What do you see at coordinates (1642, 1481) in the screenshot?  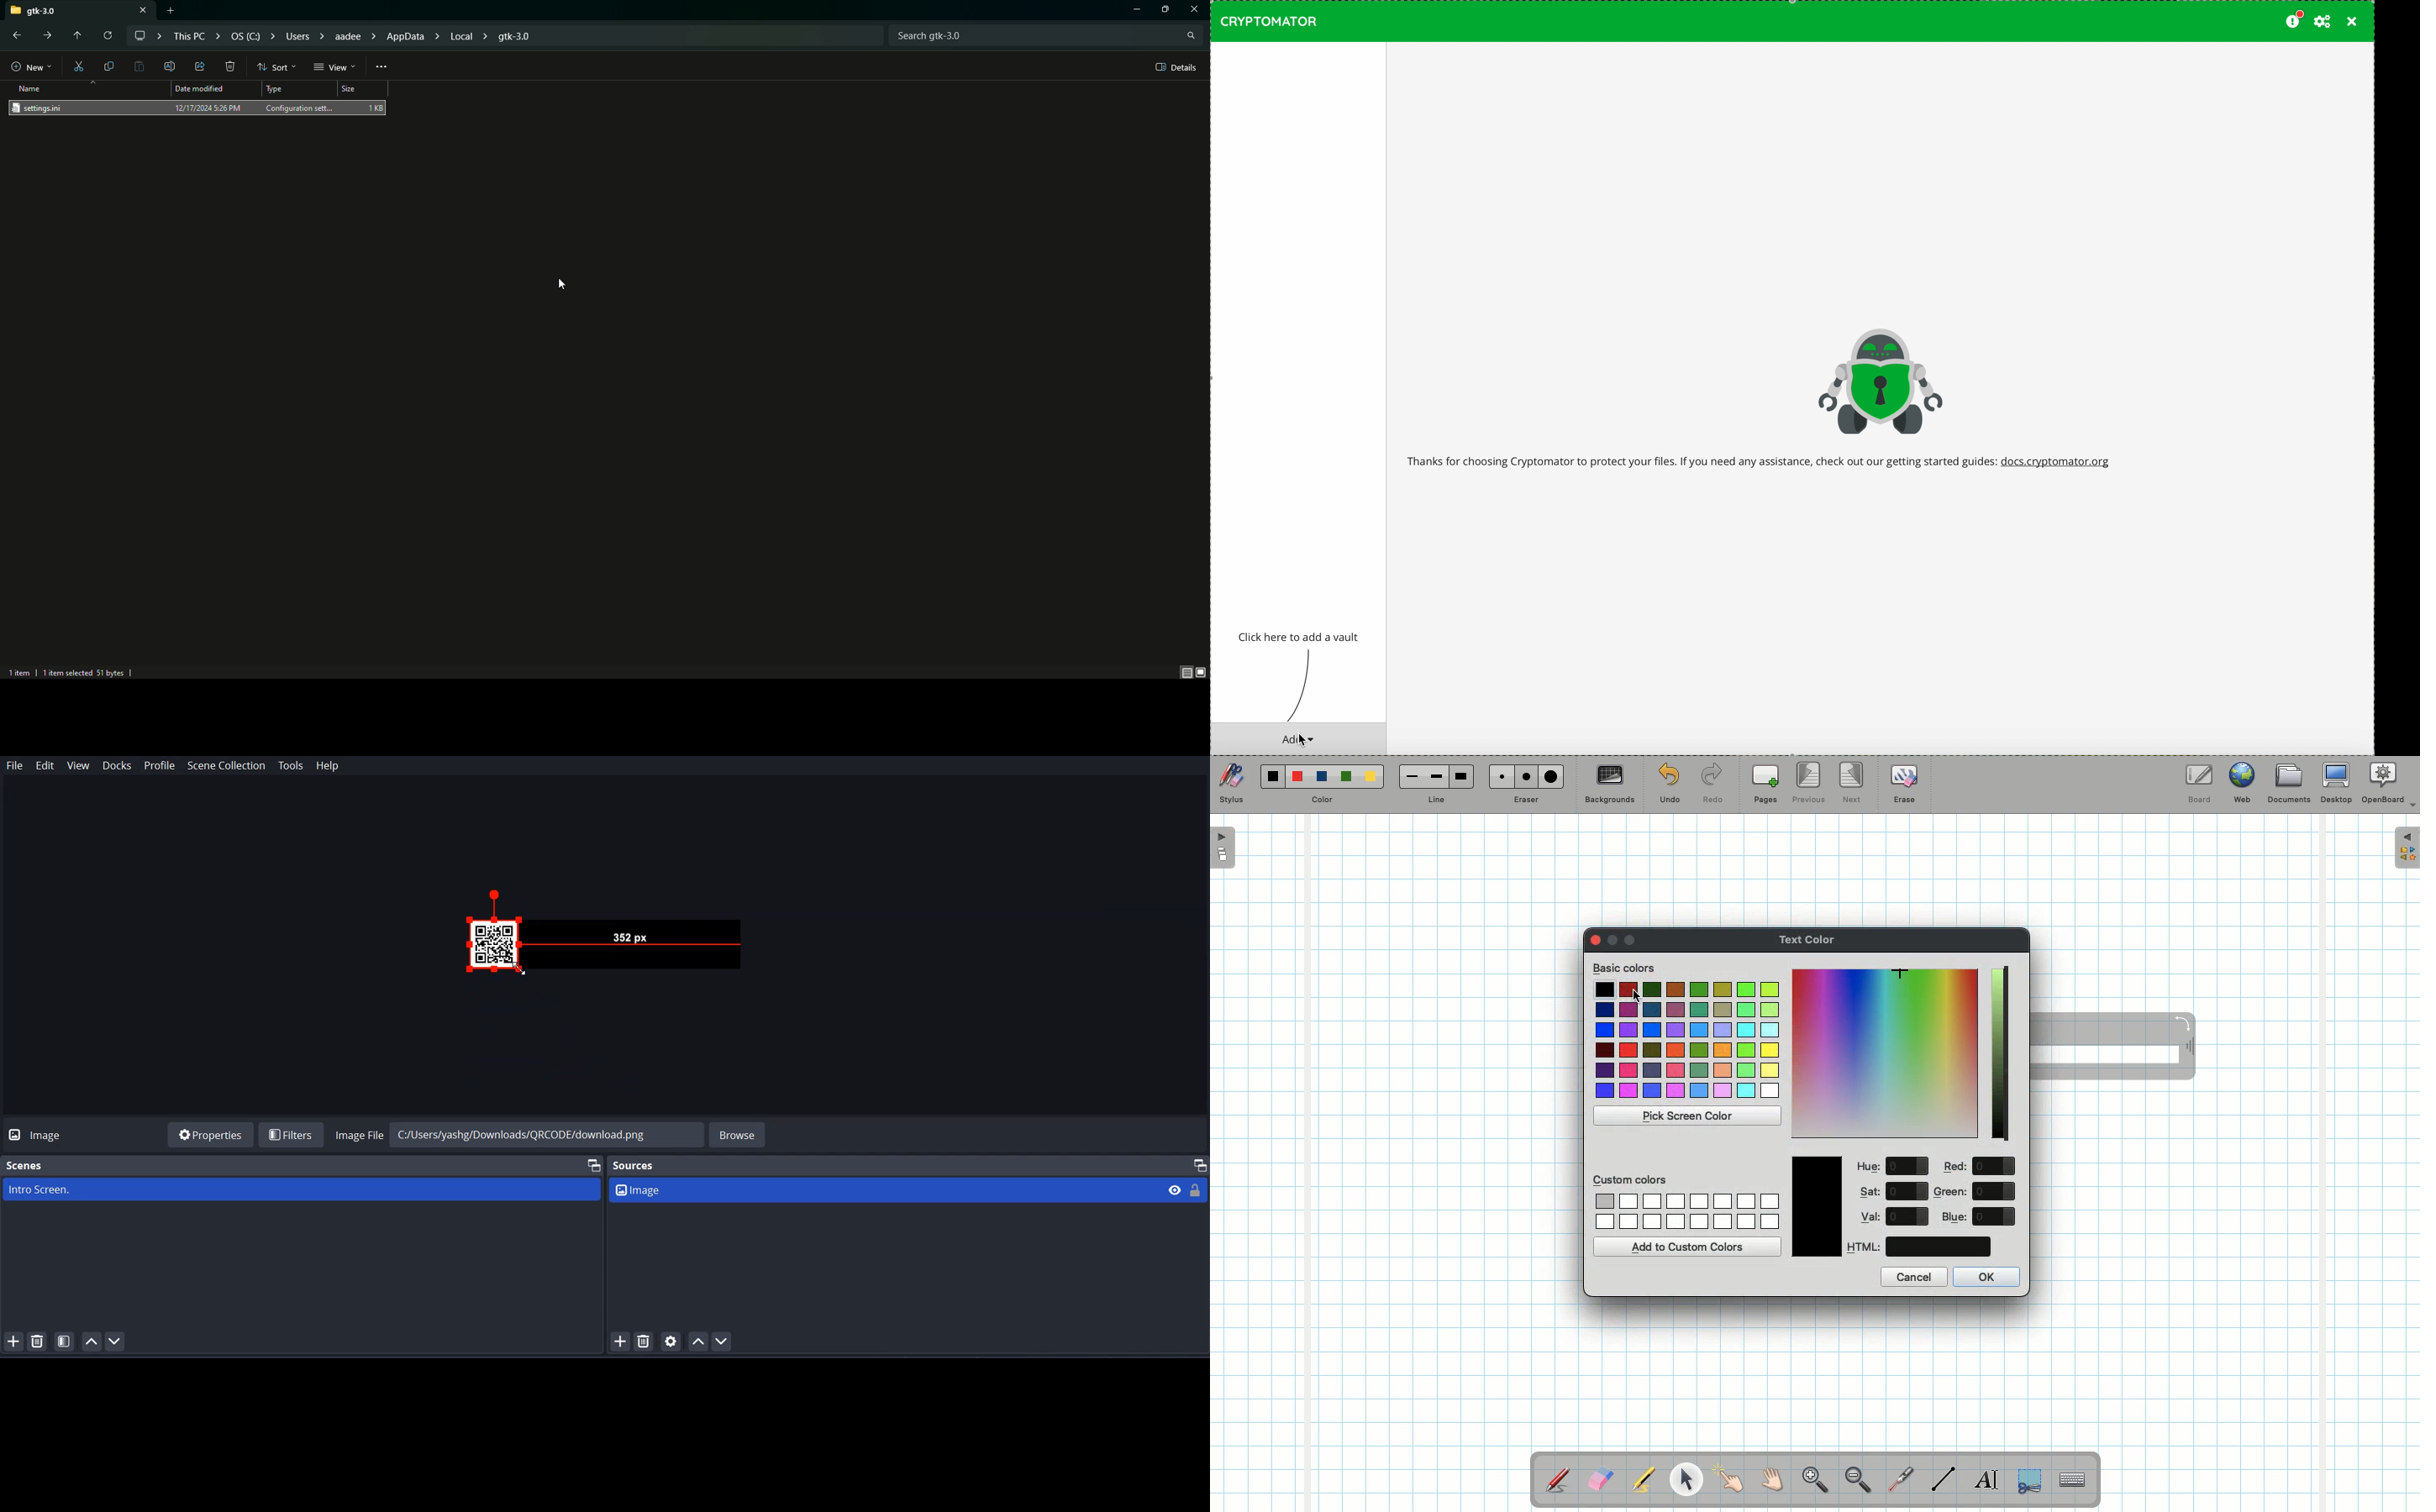 I see `Highlighter` at bounding box center [1642, 1481].